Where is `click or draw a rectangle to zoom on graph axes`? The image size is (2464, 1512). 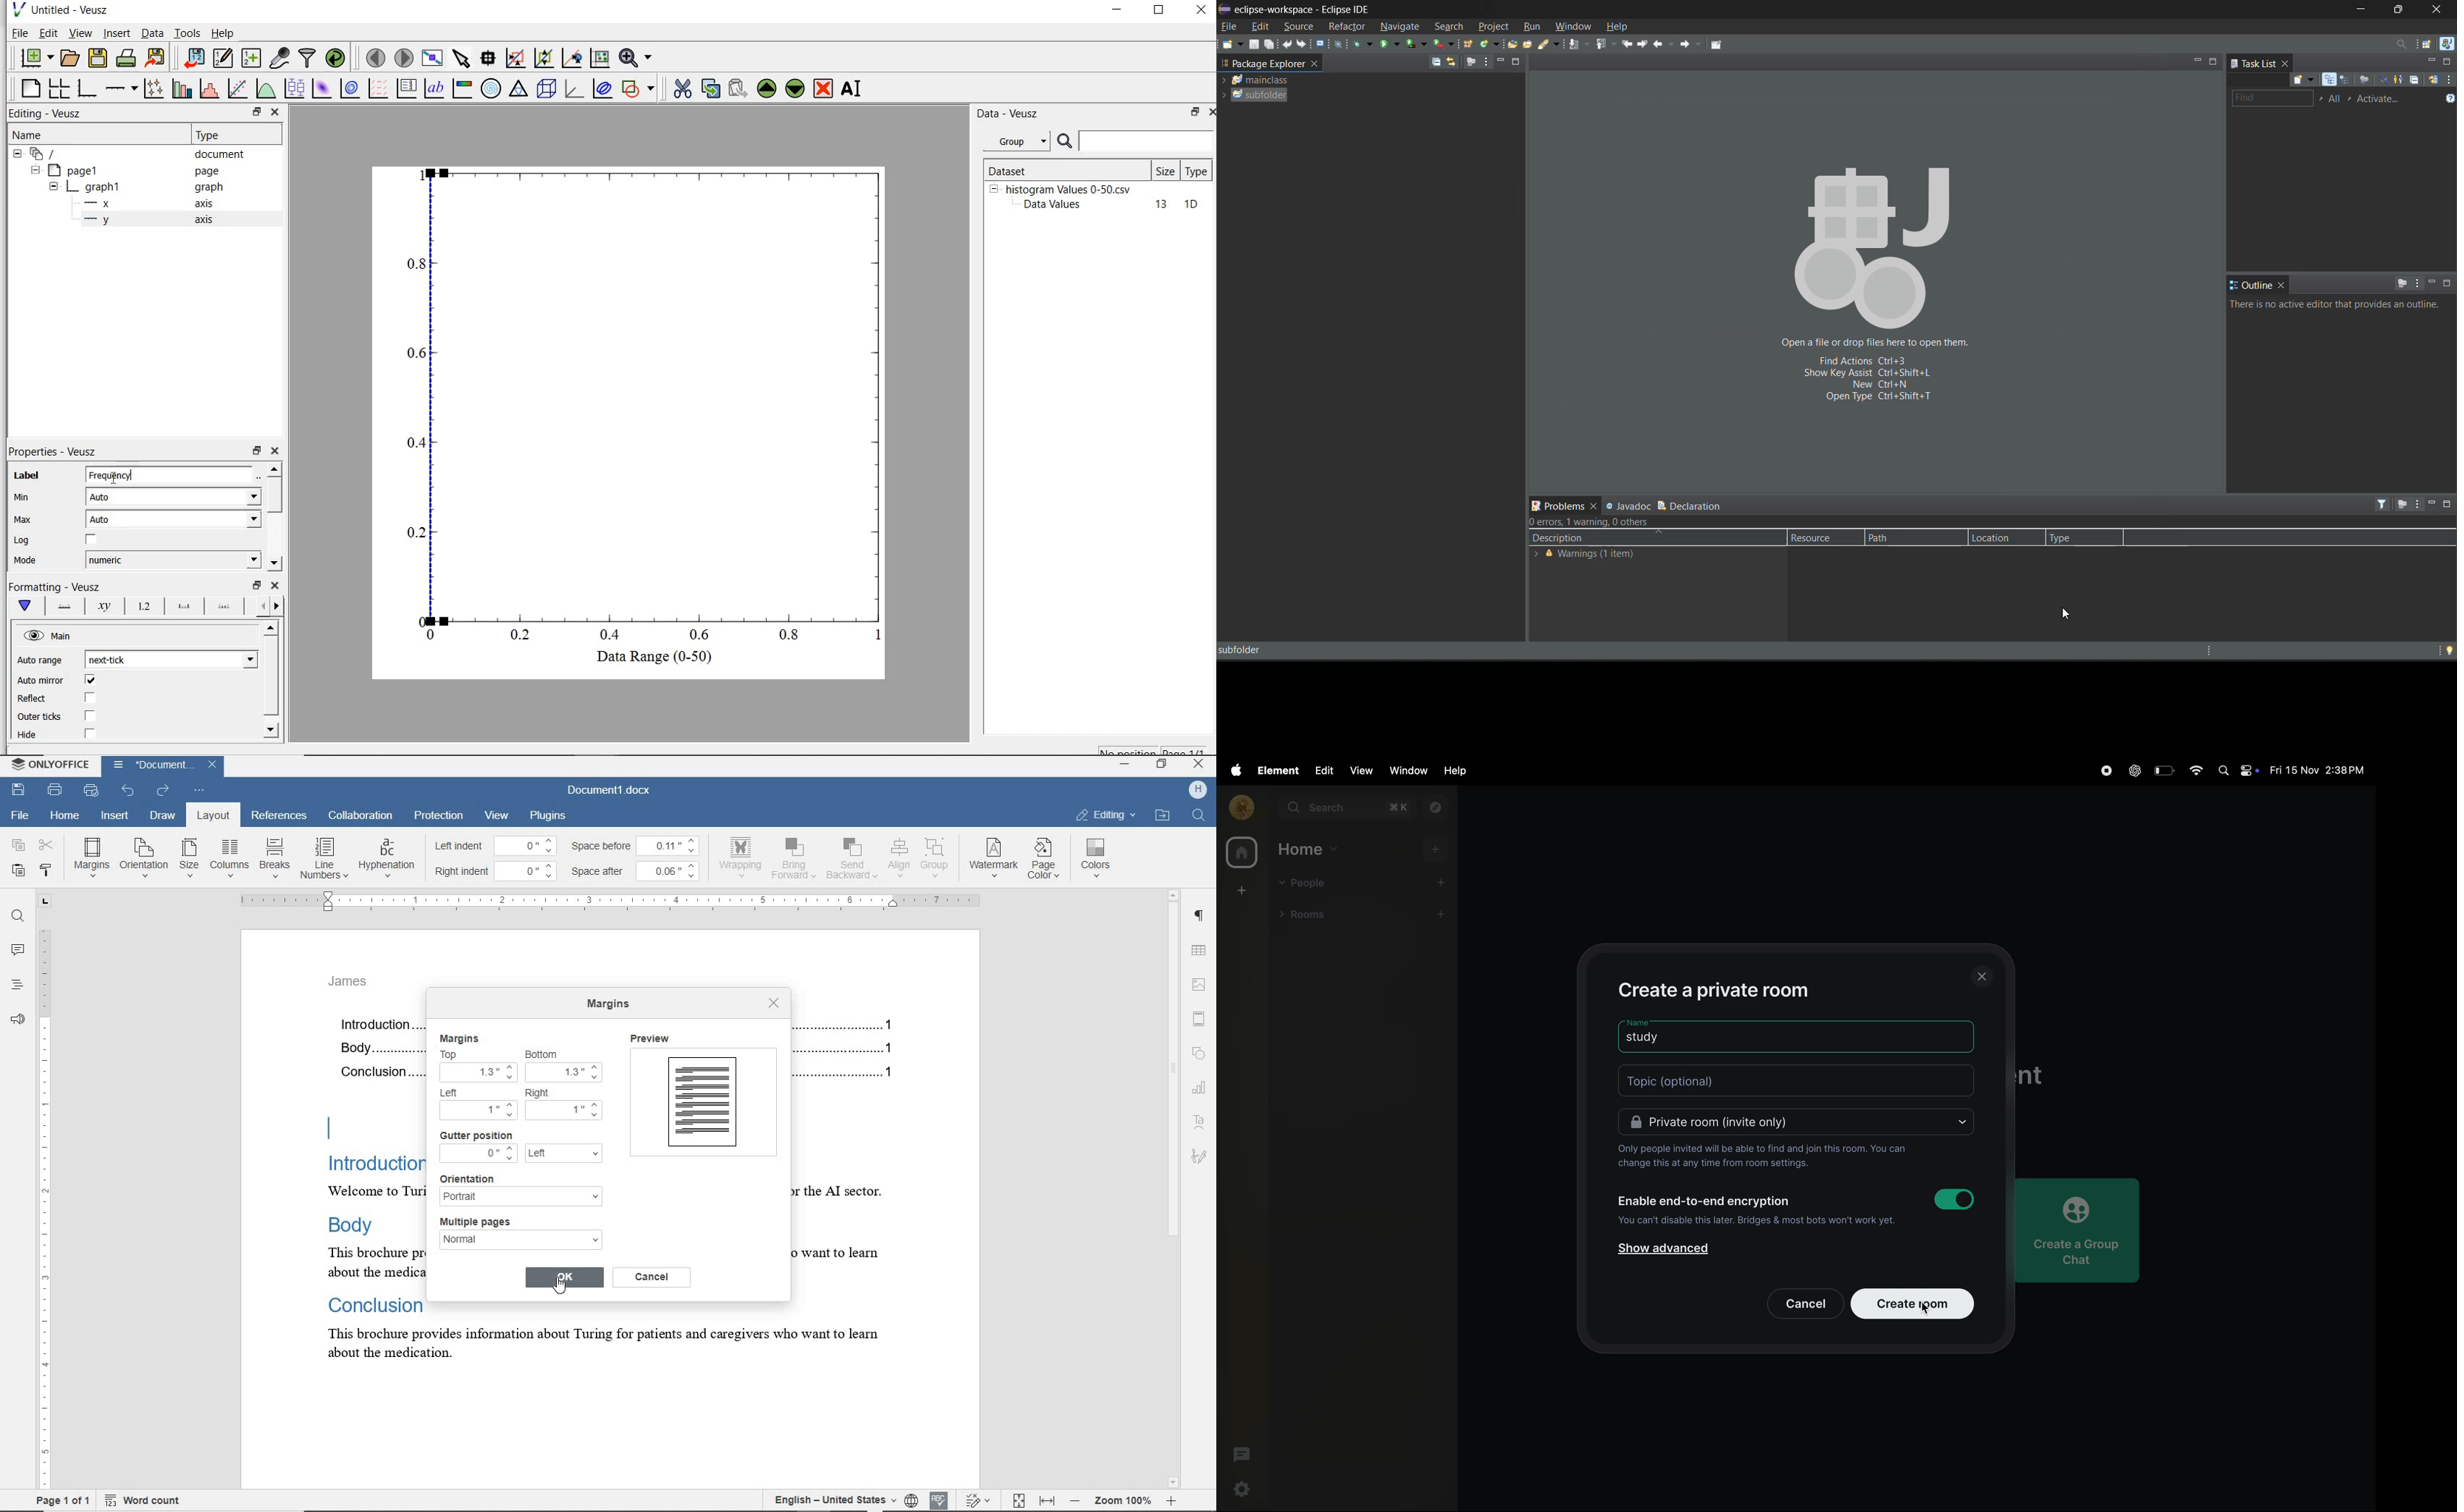 click or draw a rectangle to zoom on graph axes is located at coordinates (543, 59).